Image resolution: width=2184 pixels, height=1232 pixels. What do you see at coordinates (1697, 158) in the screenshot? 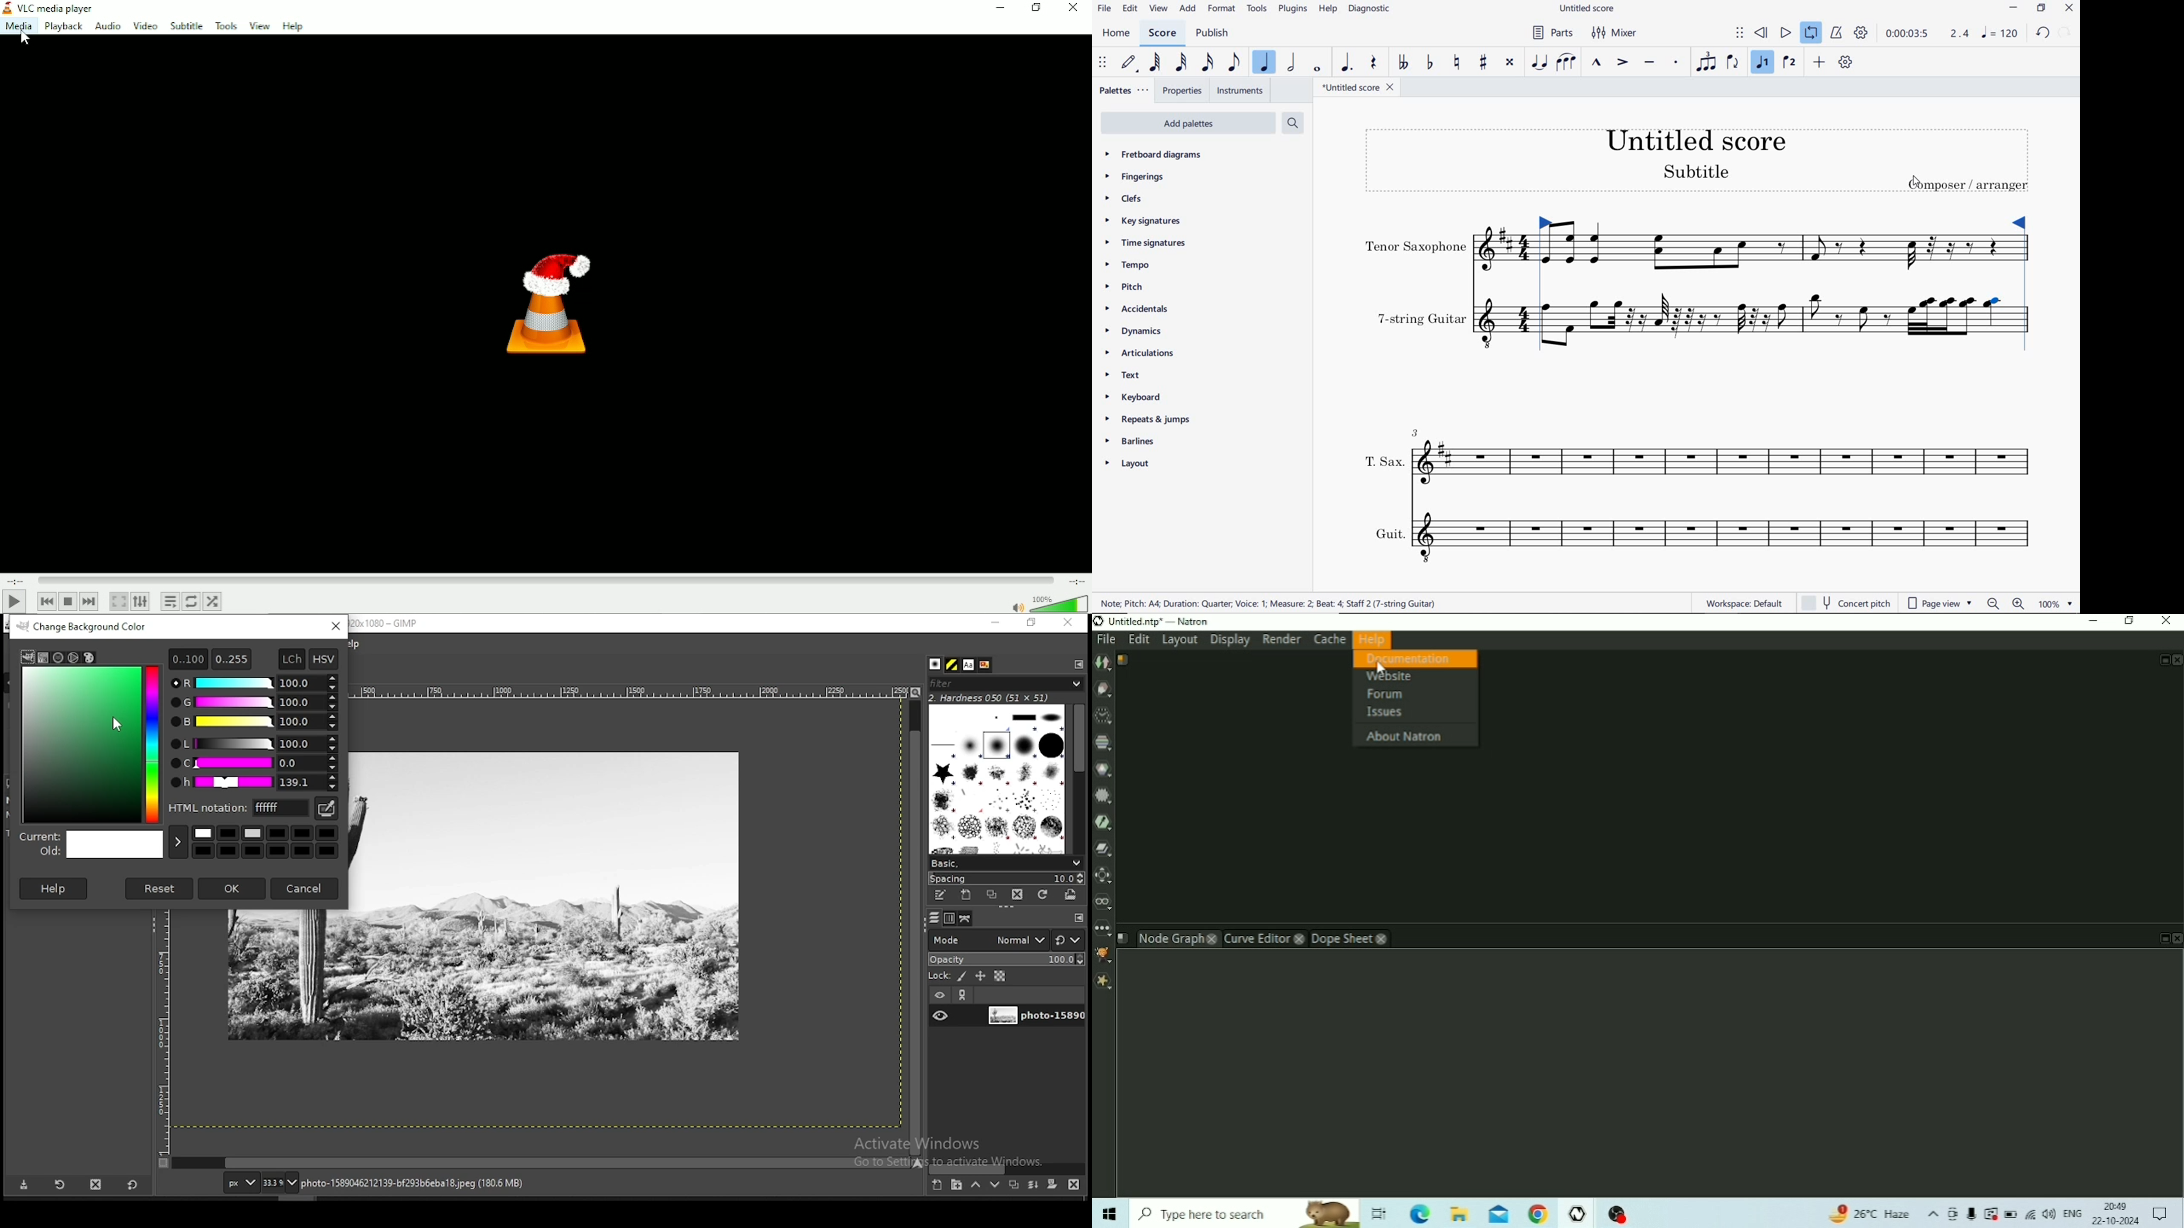
I see `TITLE` at bounding box center [1697, 158].